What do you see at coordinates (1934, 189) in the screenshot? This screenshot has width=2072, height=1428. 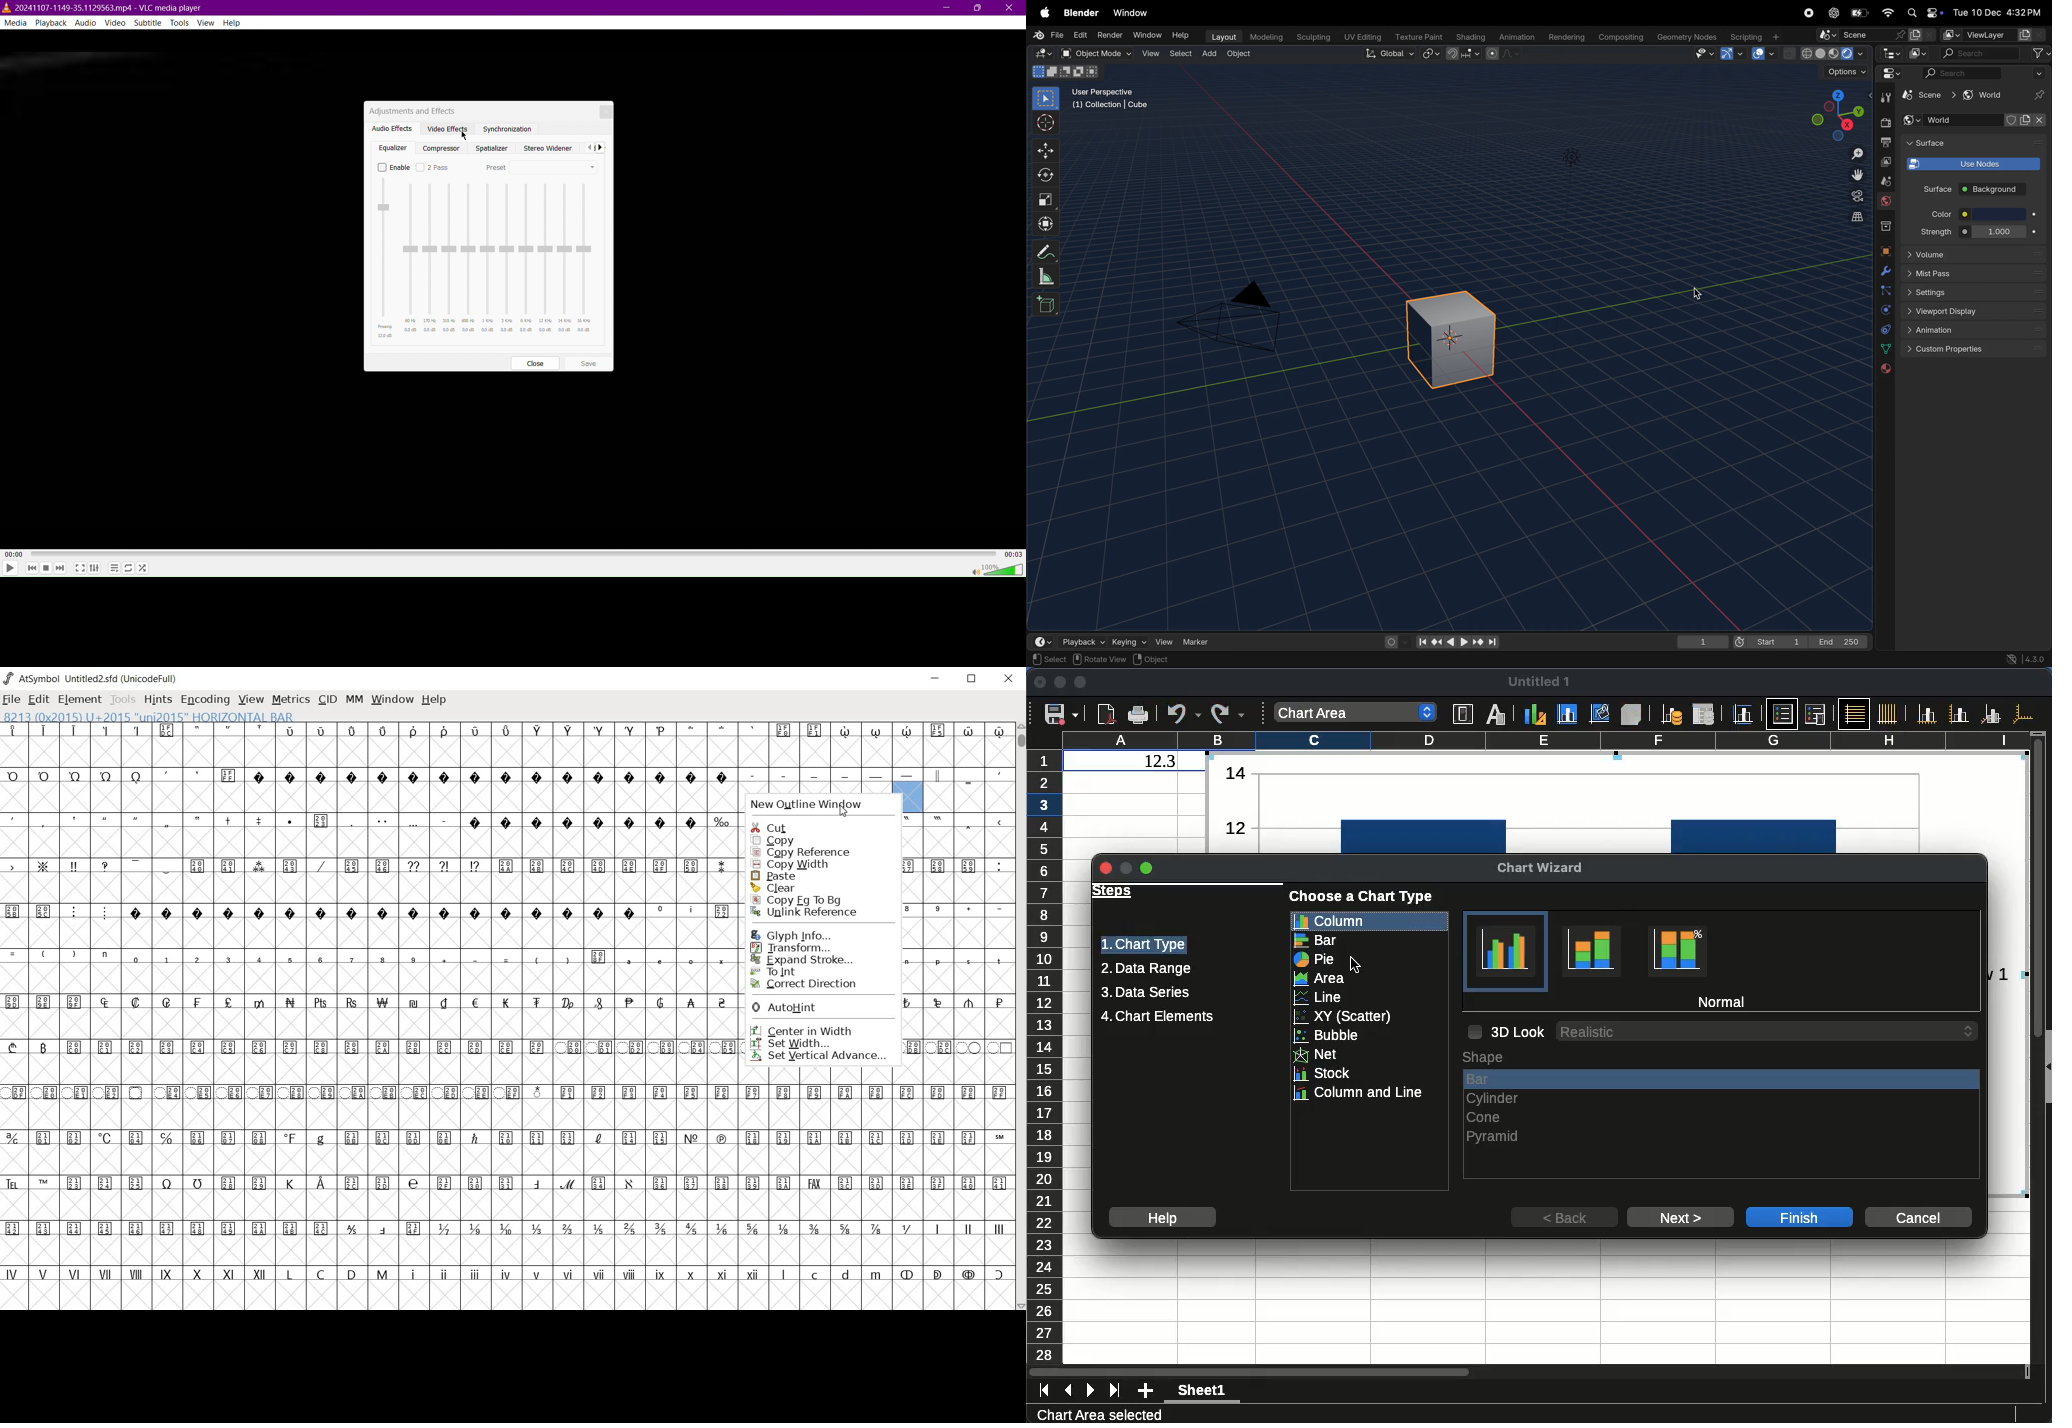 I see `surface` at bounding box center [1934, 189].